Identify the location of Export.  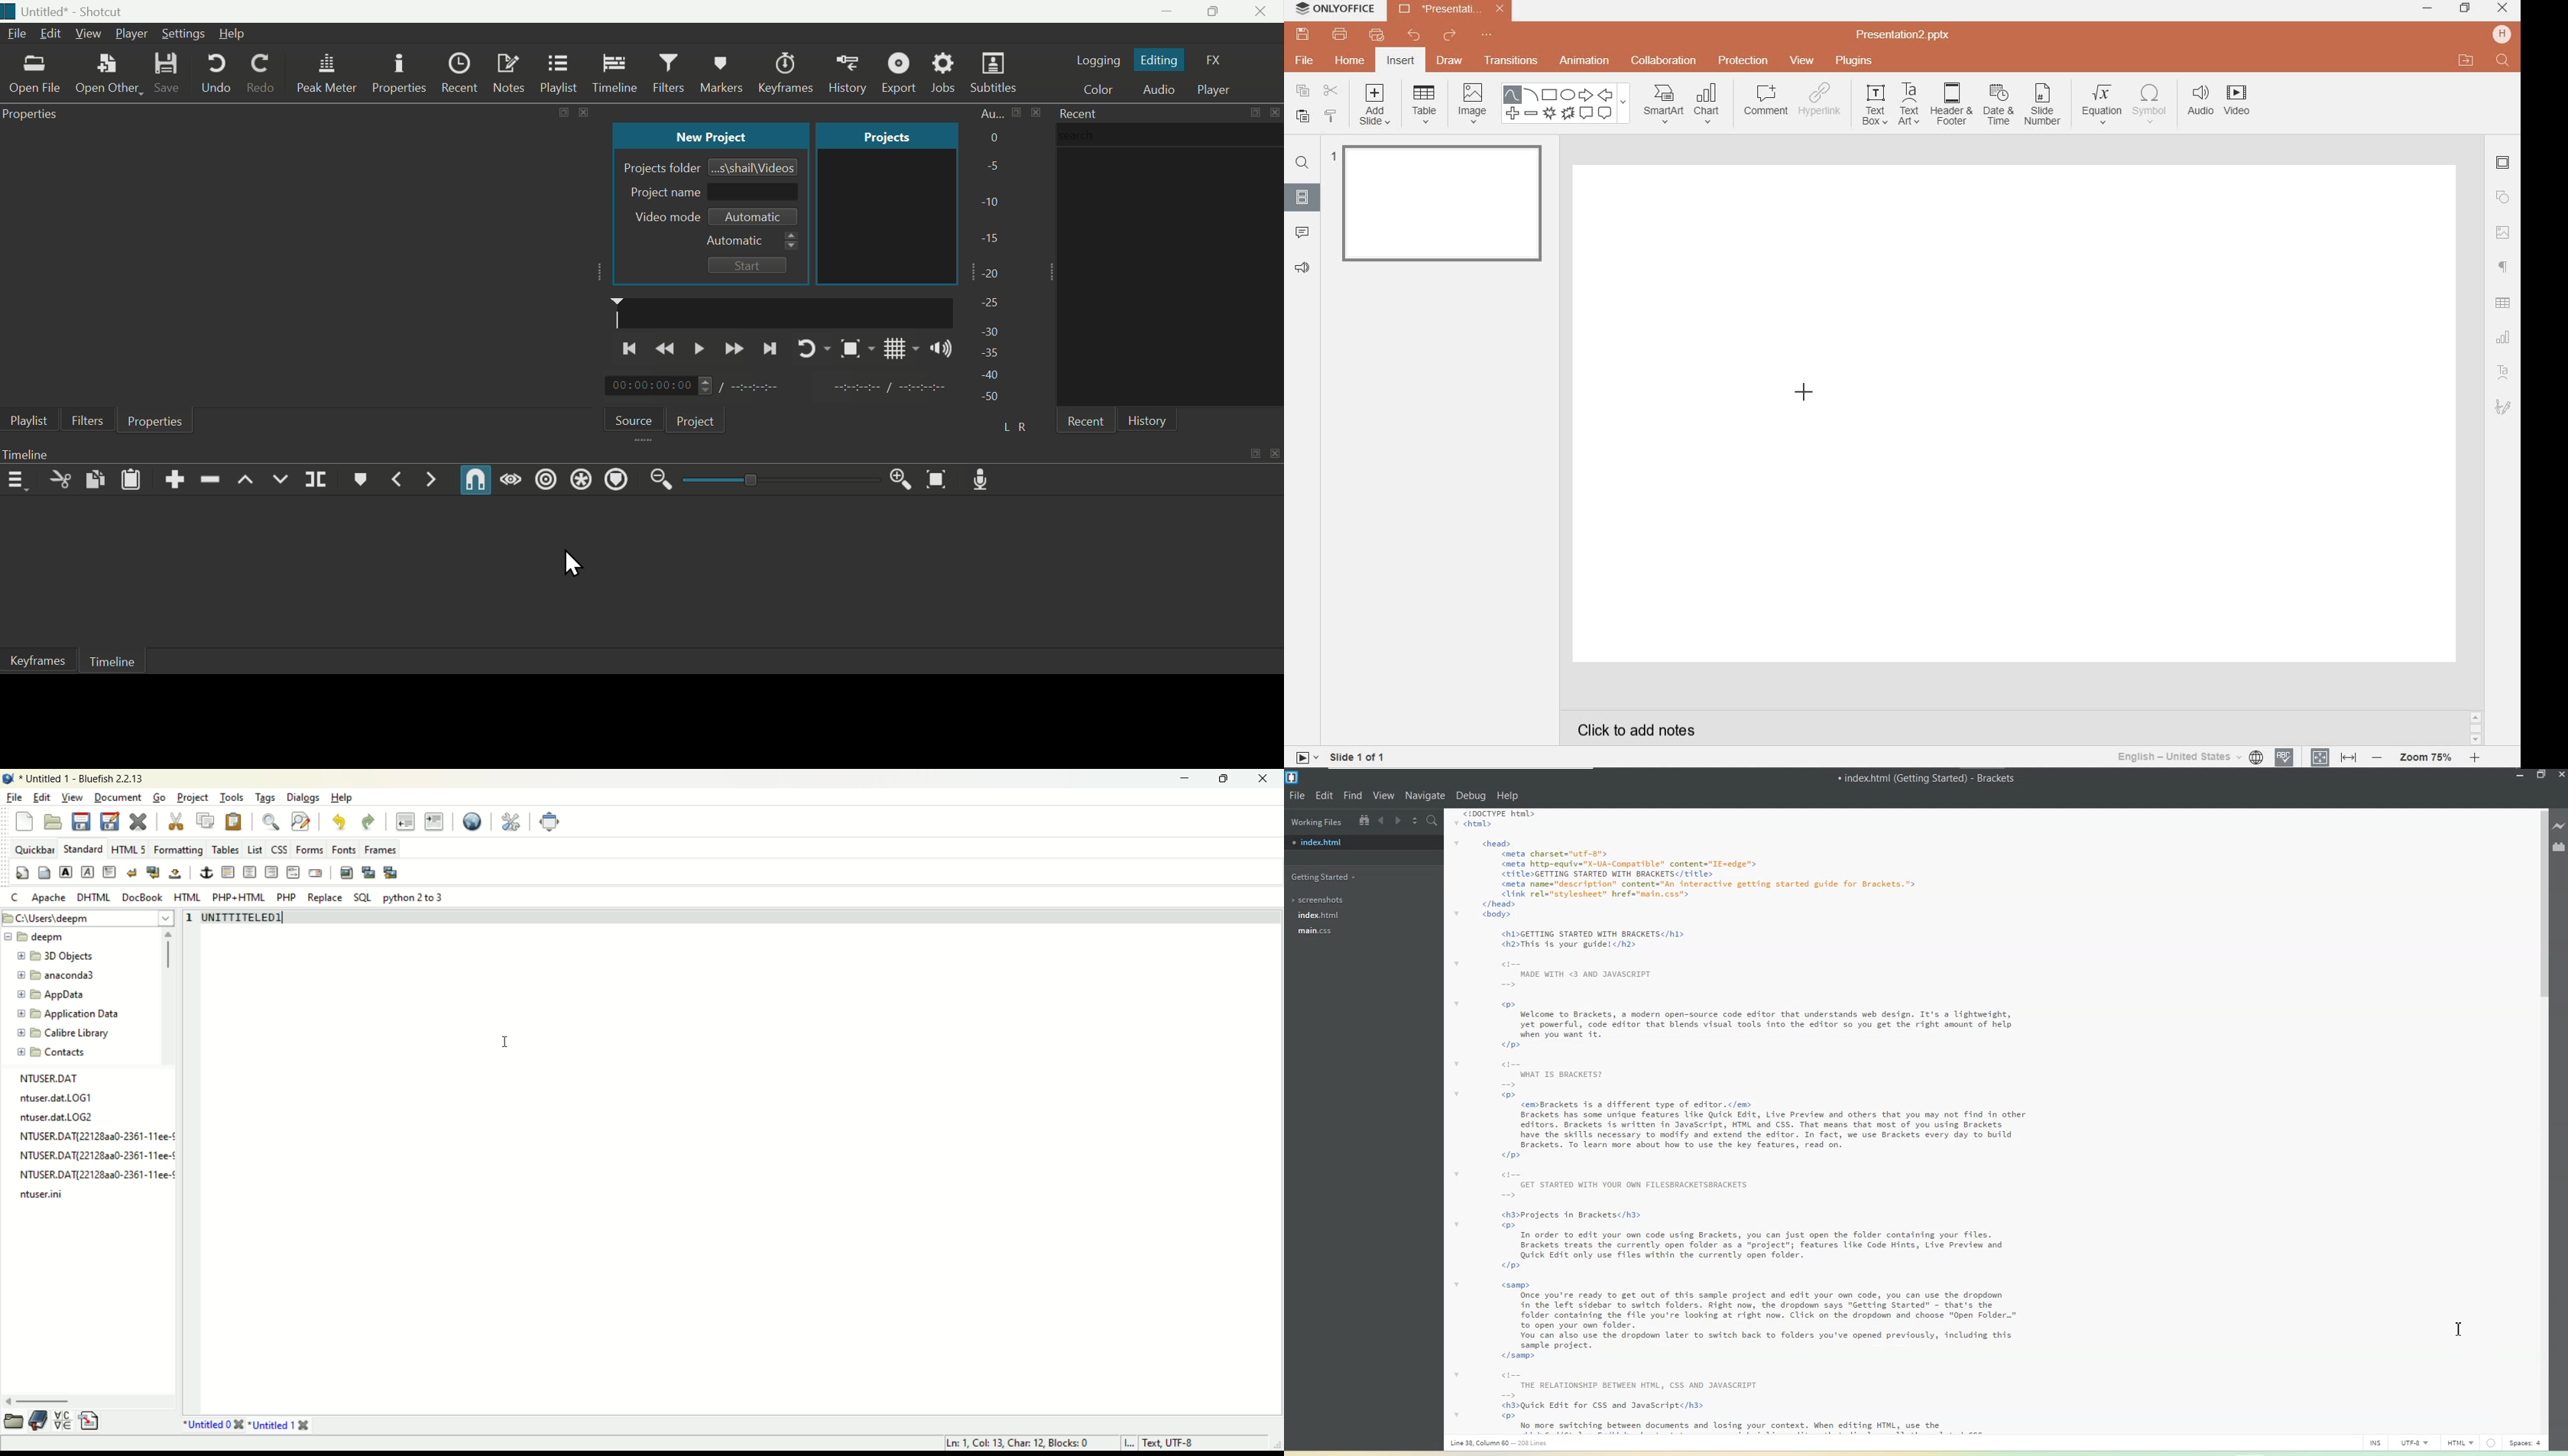
(902, 72).